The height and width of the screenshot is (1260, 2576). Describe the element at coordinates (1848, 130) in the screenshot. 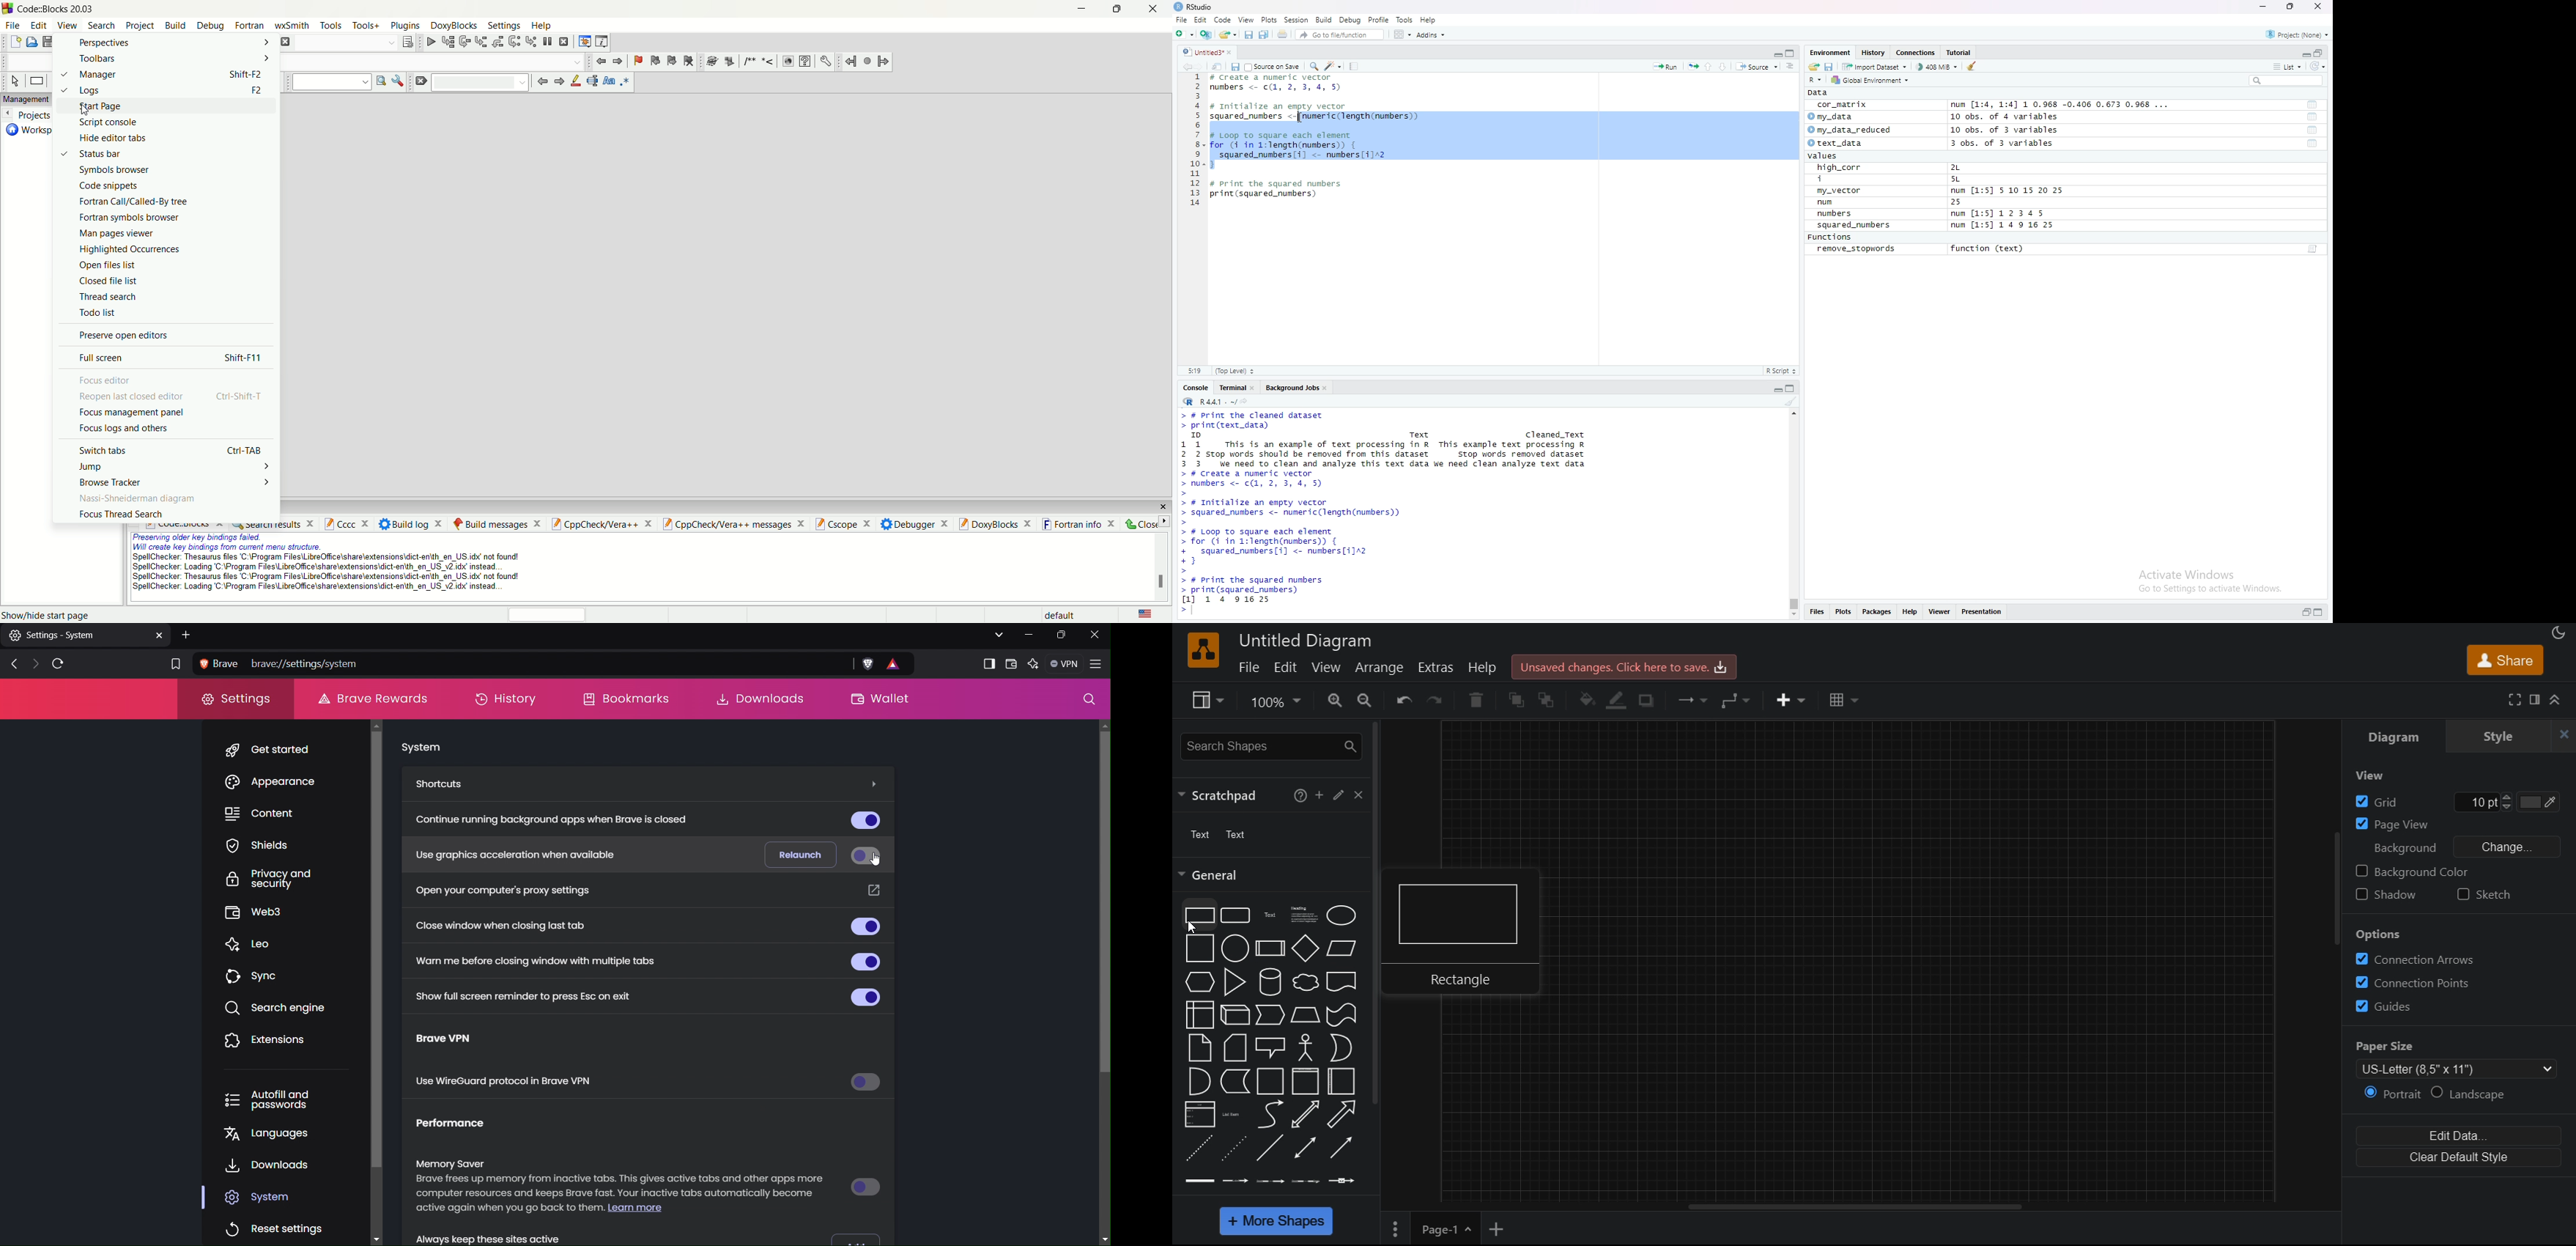

I see `© my_data_reduced` at that location.